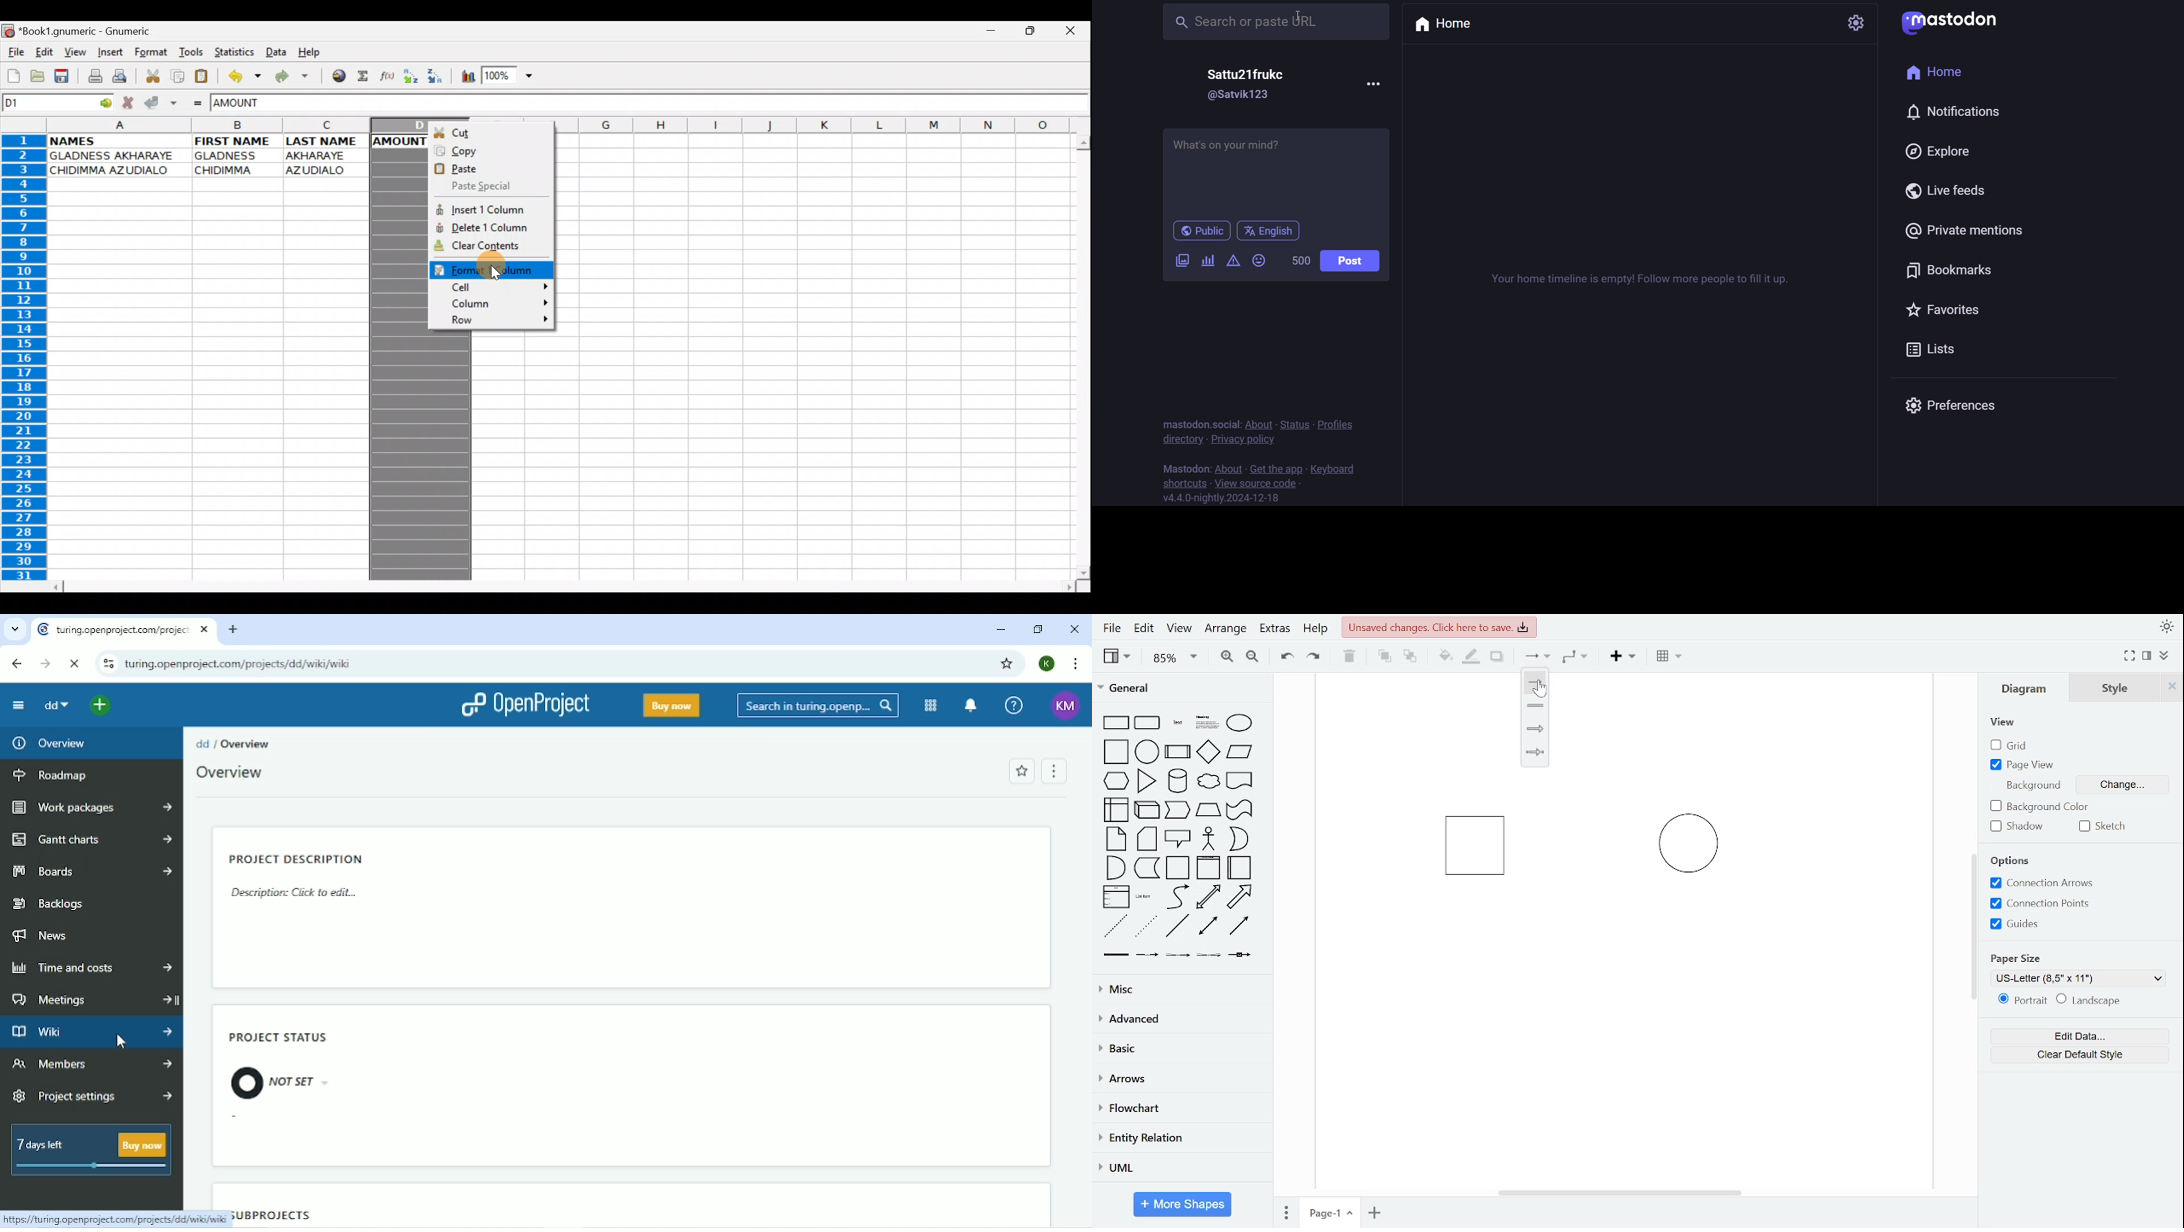 The height and width of the screenshot is (1232, 2184). I want to click on clear default style, so click(2081, 1055).